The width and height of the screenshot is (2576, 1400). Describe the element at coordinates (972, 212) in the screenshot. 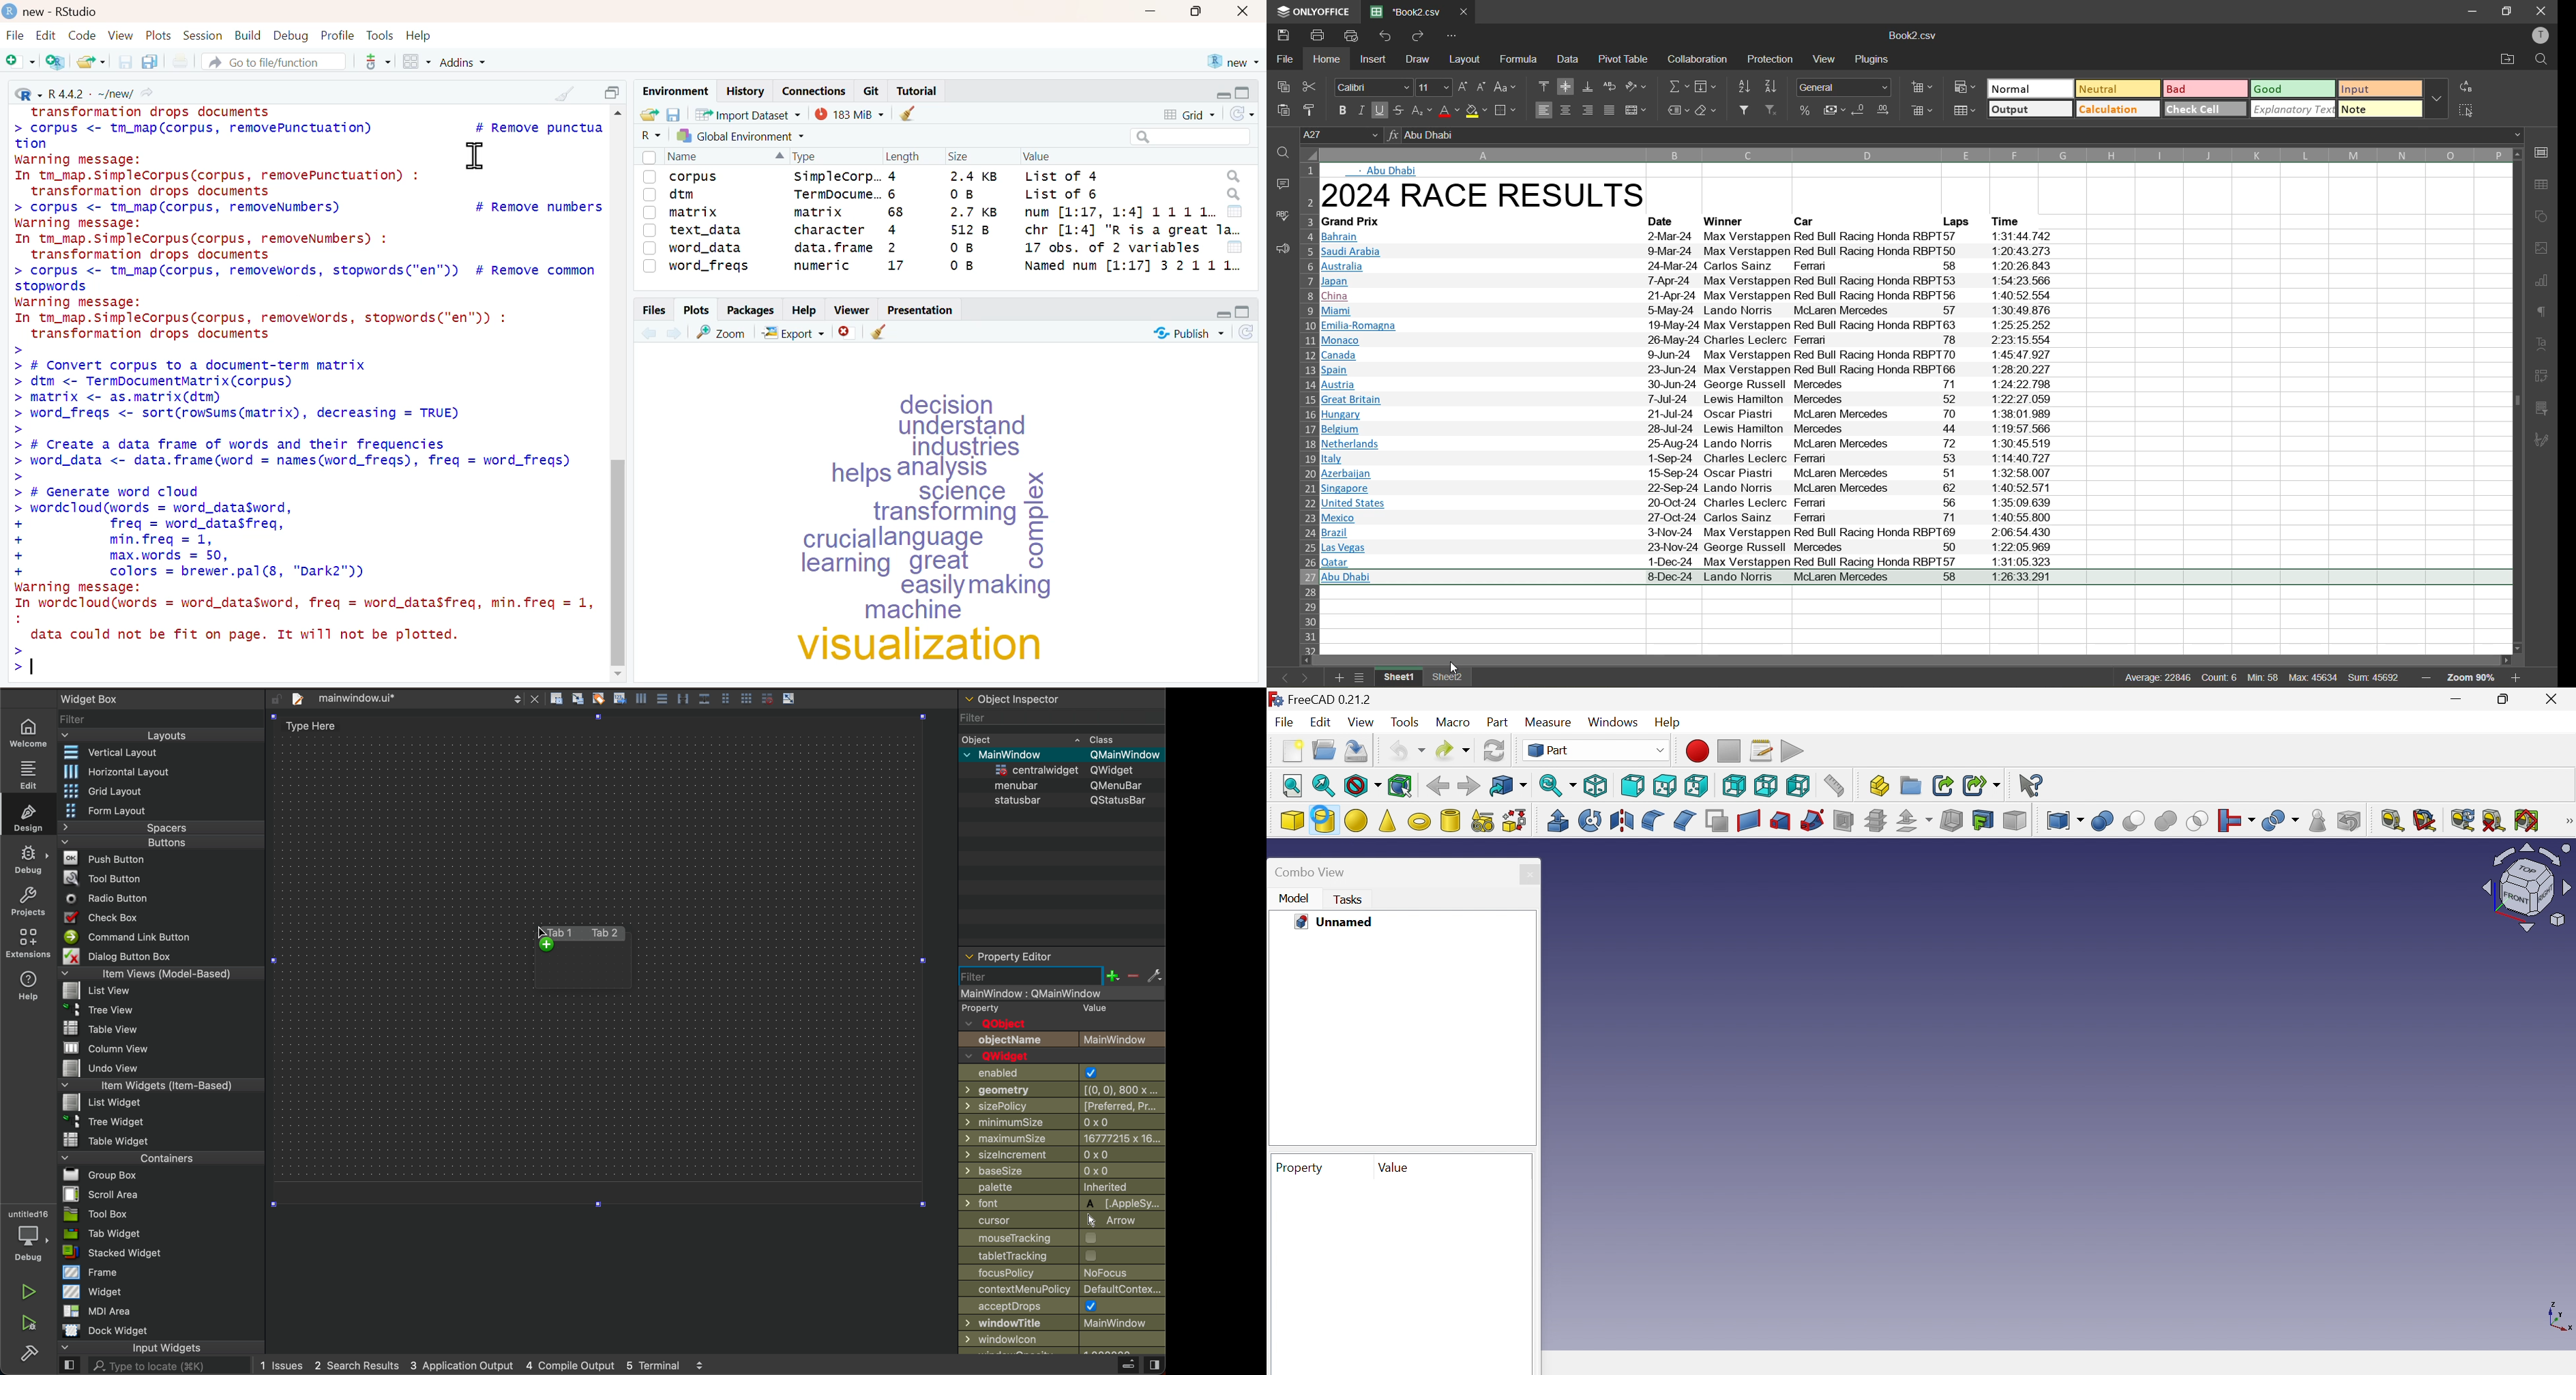

I see `2.7 KB` at that location.